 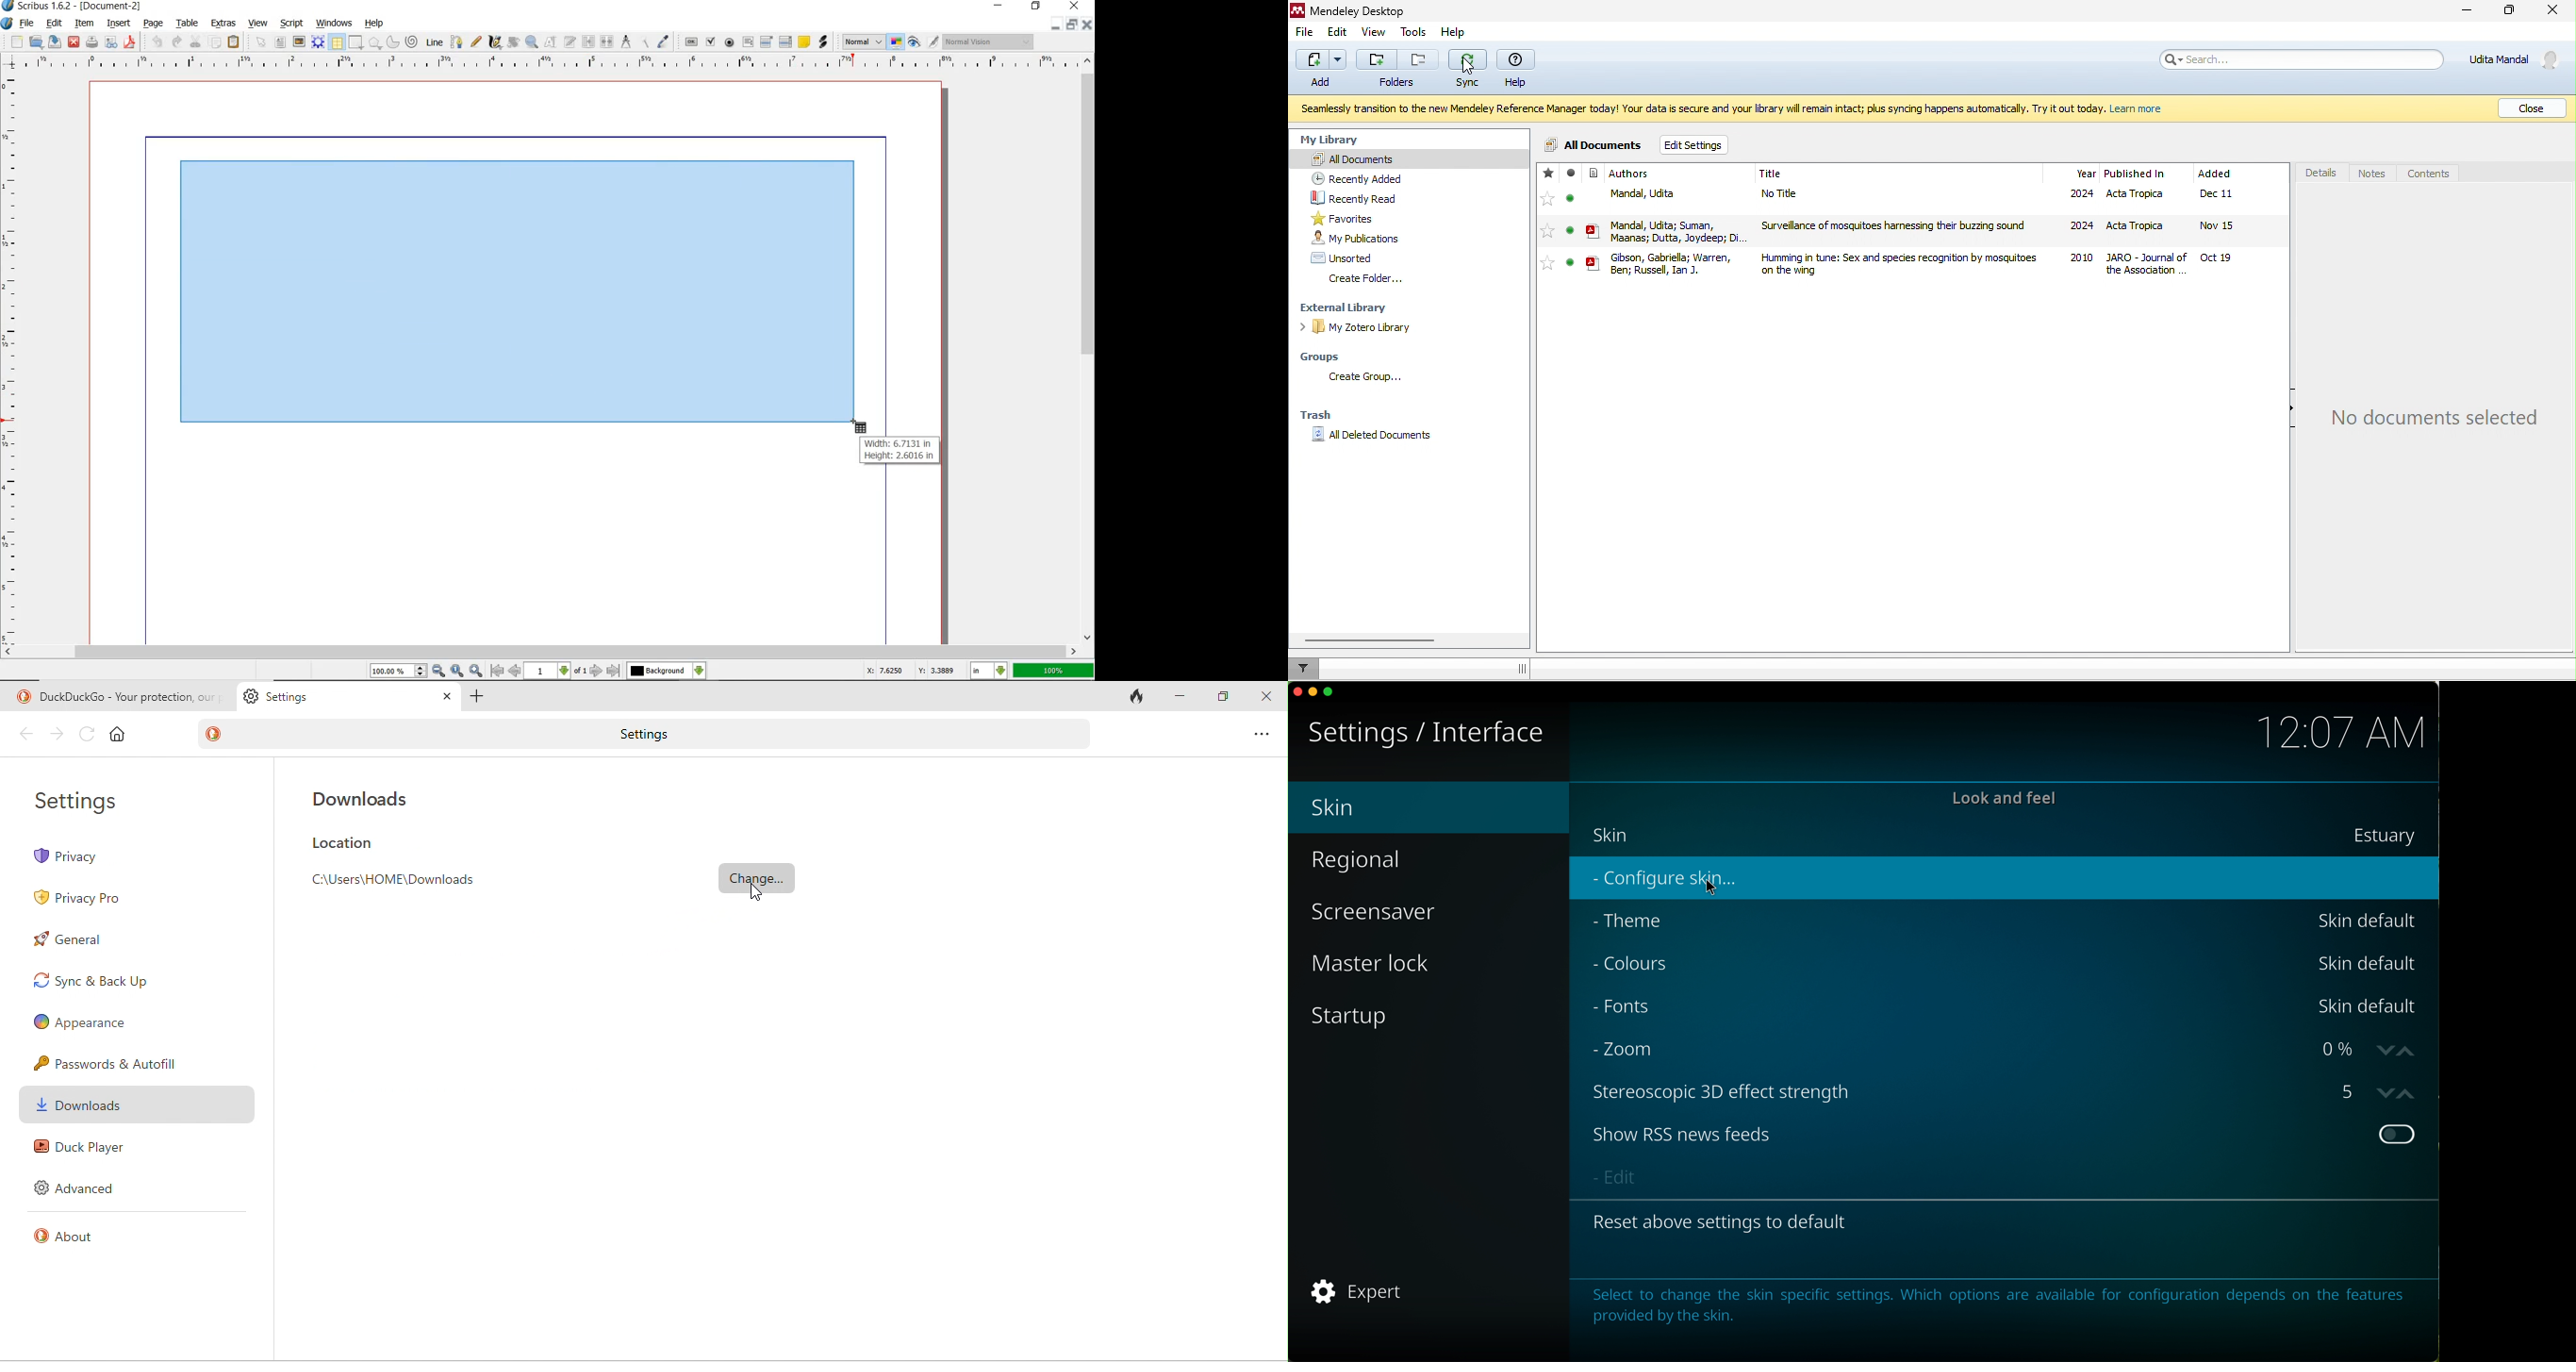 What do you see at coordinates (1072, 24) in the screenshot?
I see `restore` at bounding box center [1072, 24].